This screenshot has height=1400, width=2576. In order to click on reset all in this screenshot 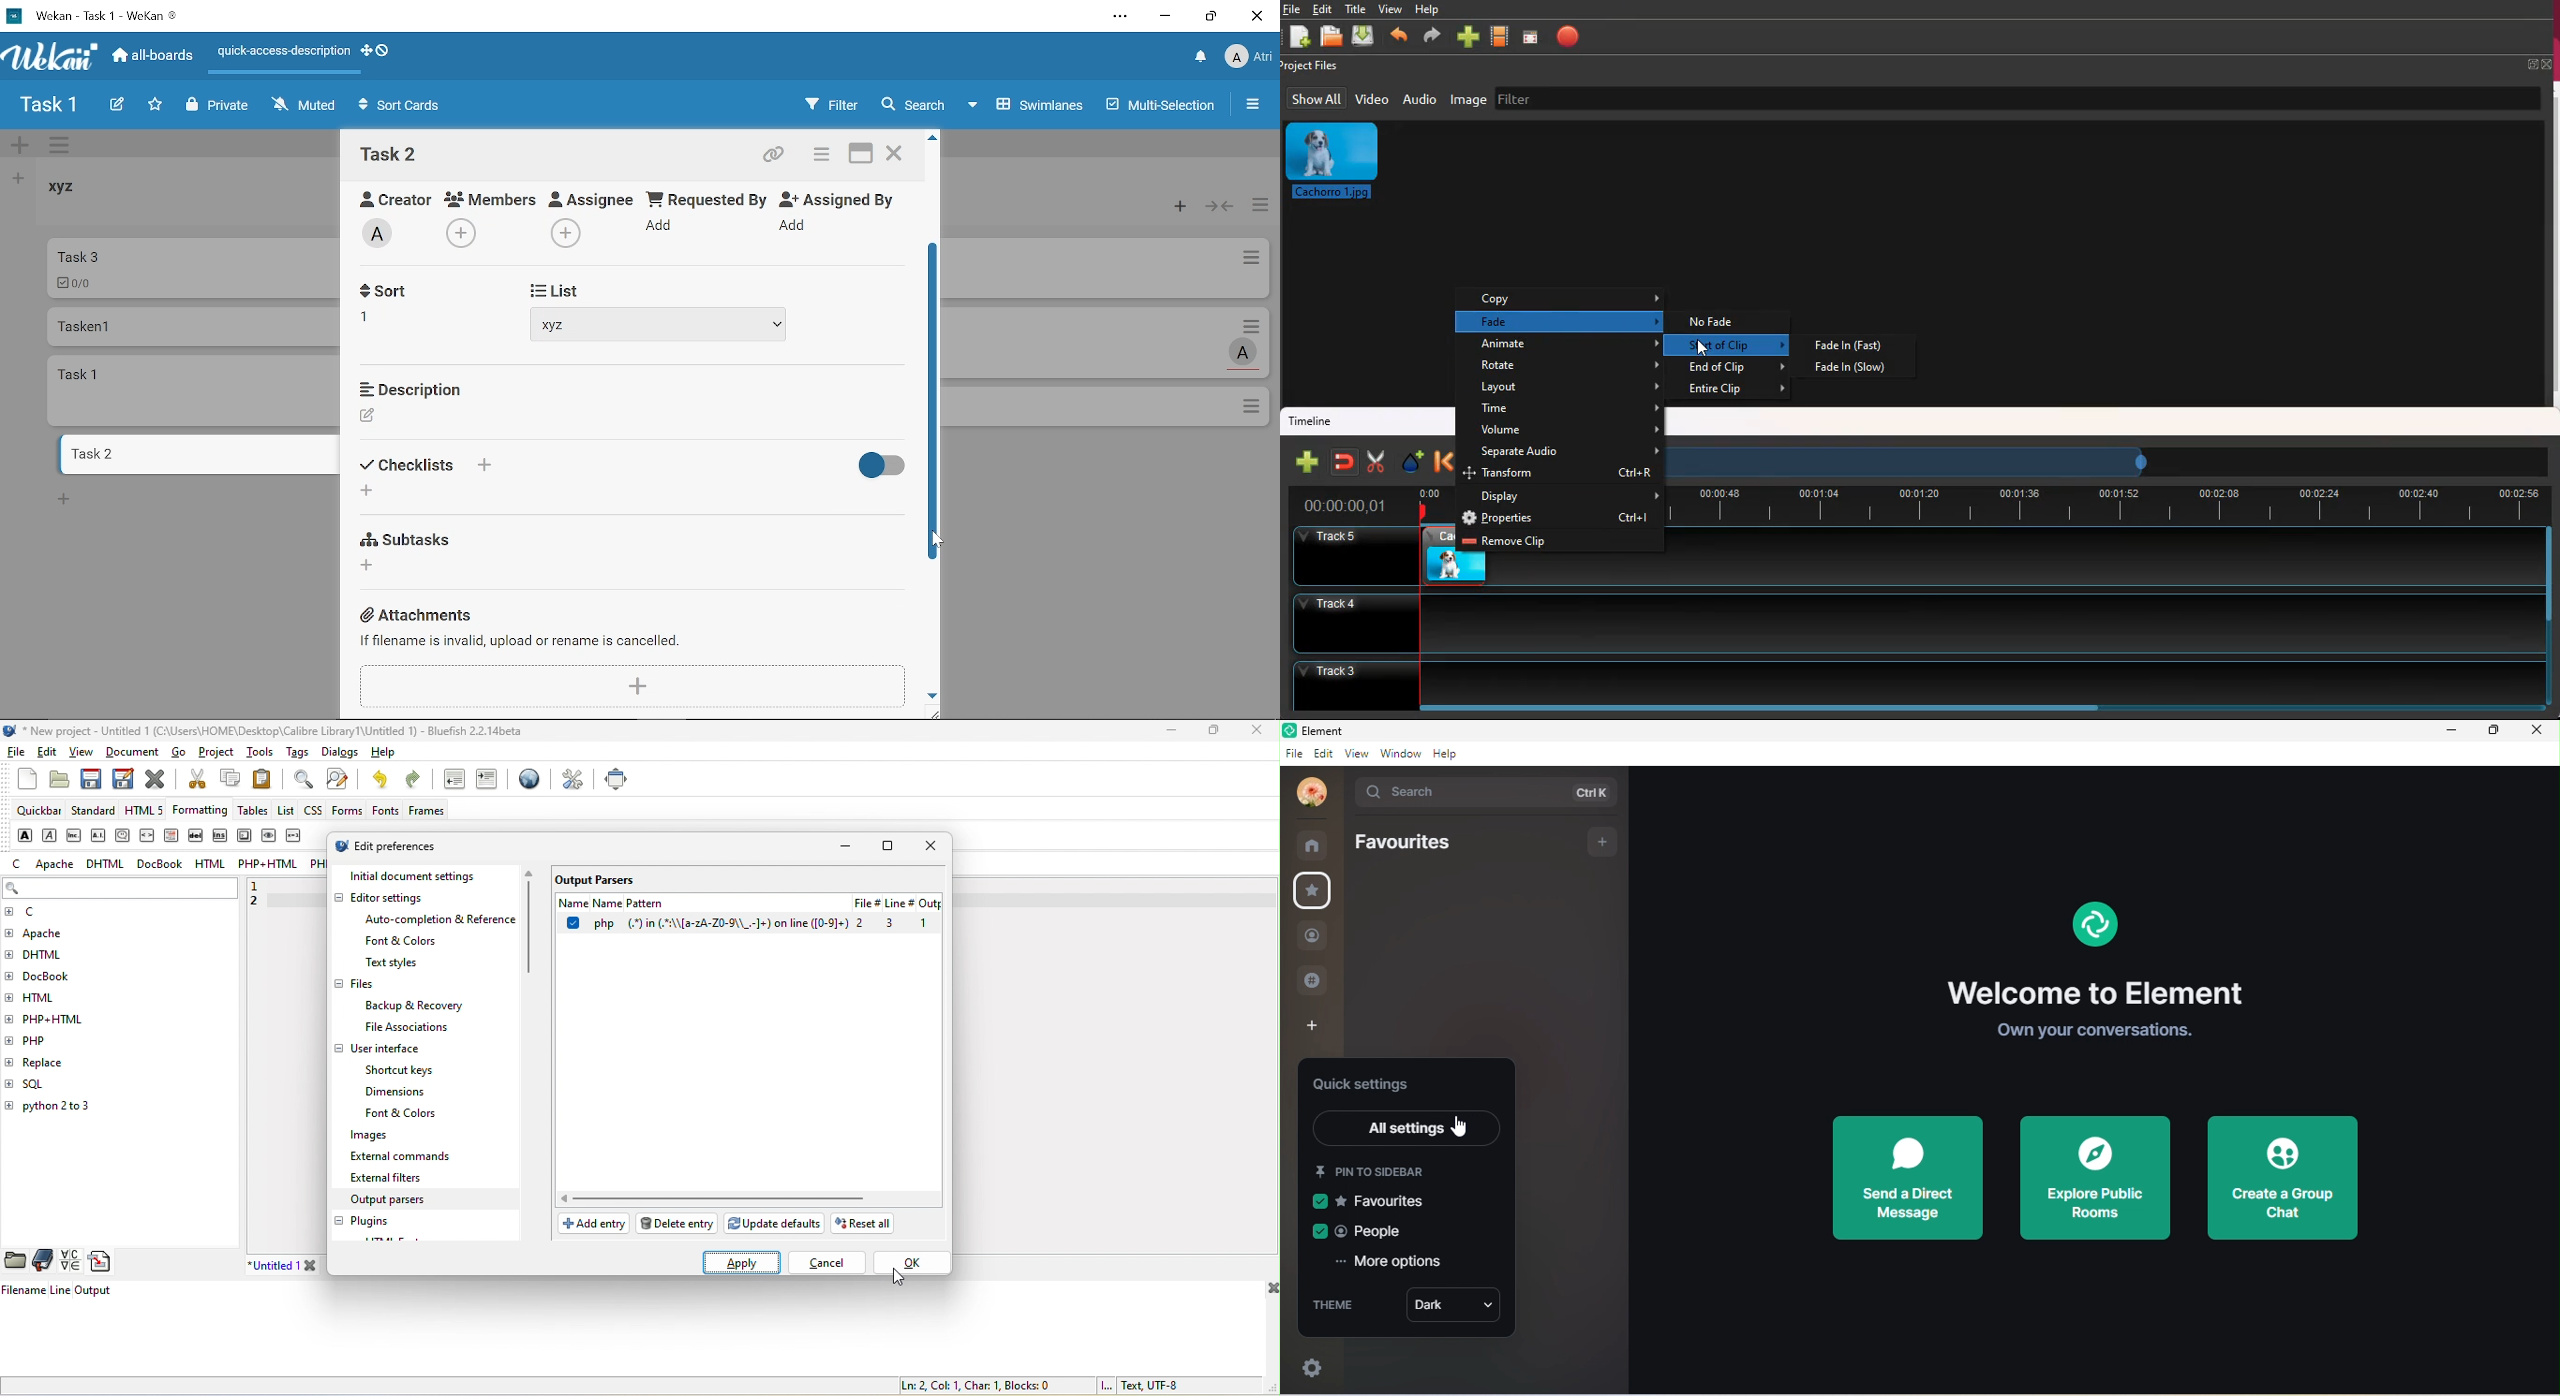, I will do `click(867, 1226)`.